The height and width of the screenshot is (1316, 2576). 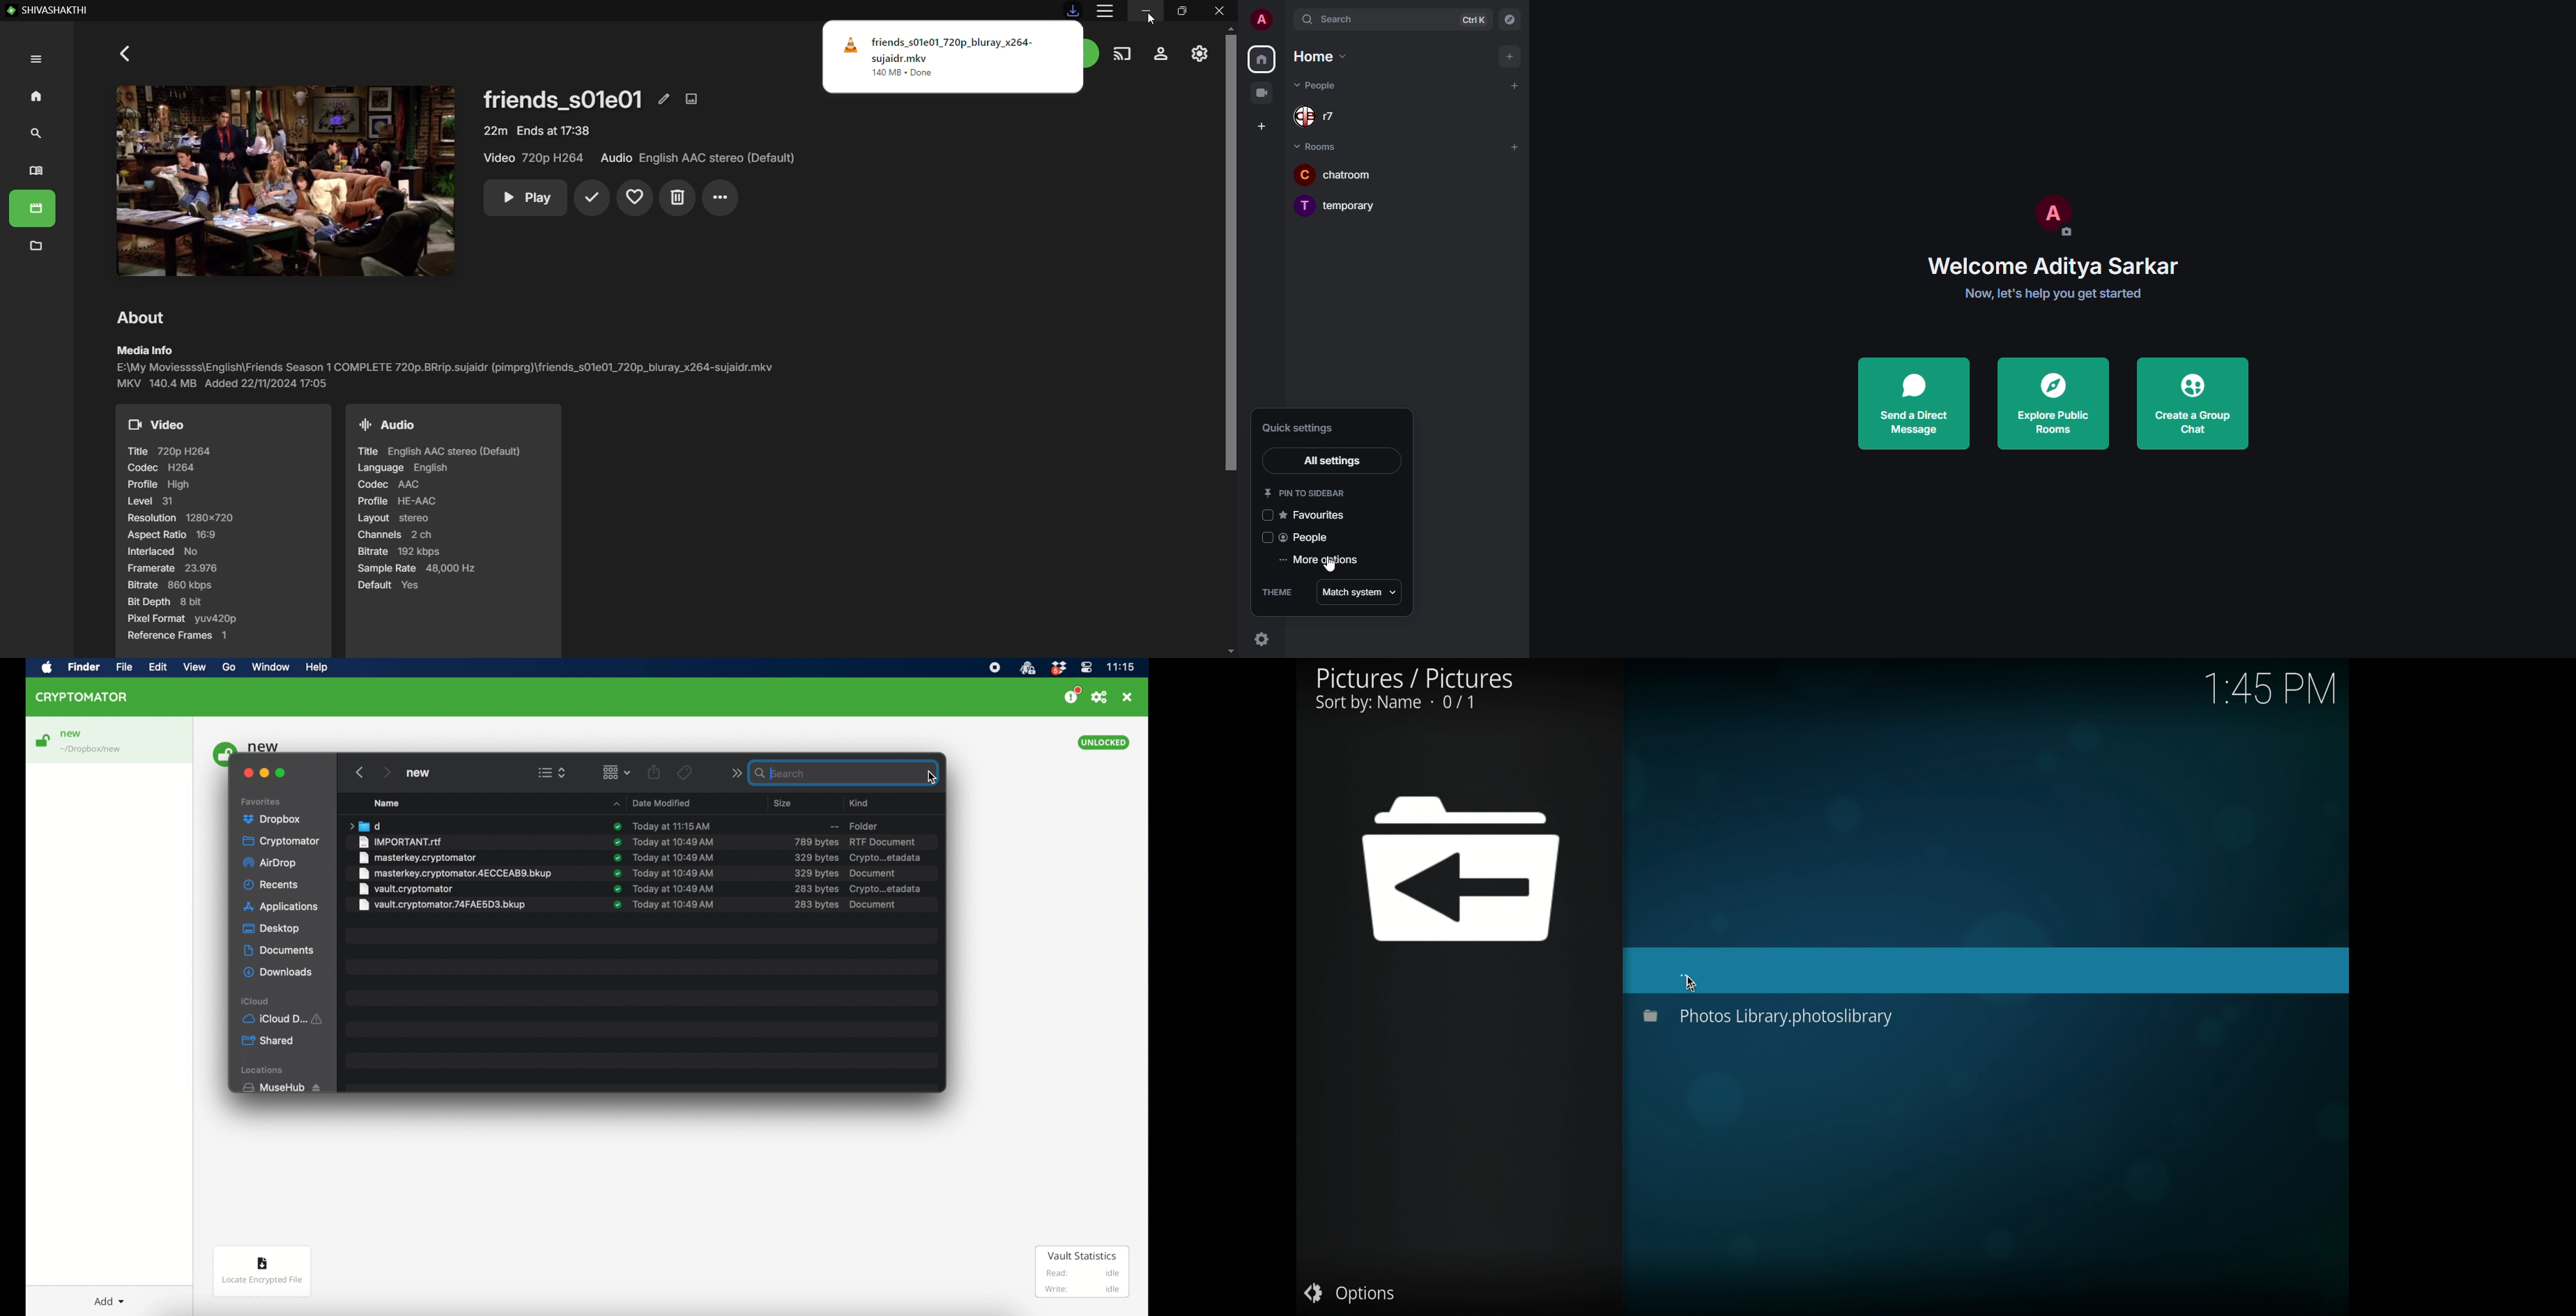 I want to click on syncs, so click(x=618, y=889).